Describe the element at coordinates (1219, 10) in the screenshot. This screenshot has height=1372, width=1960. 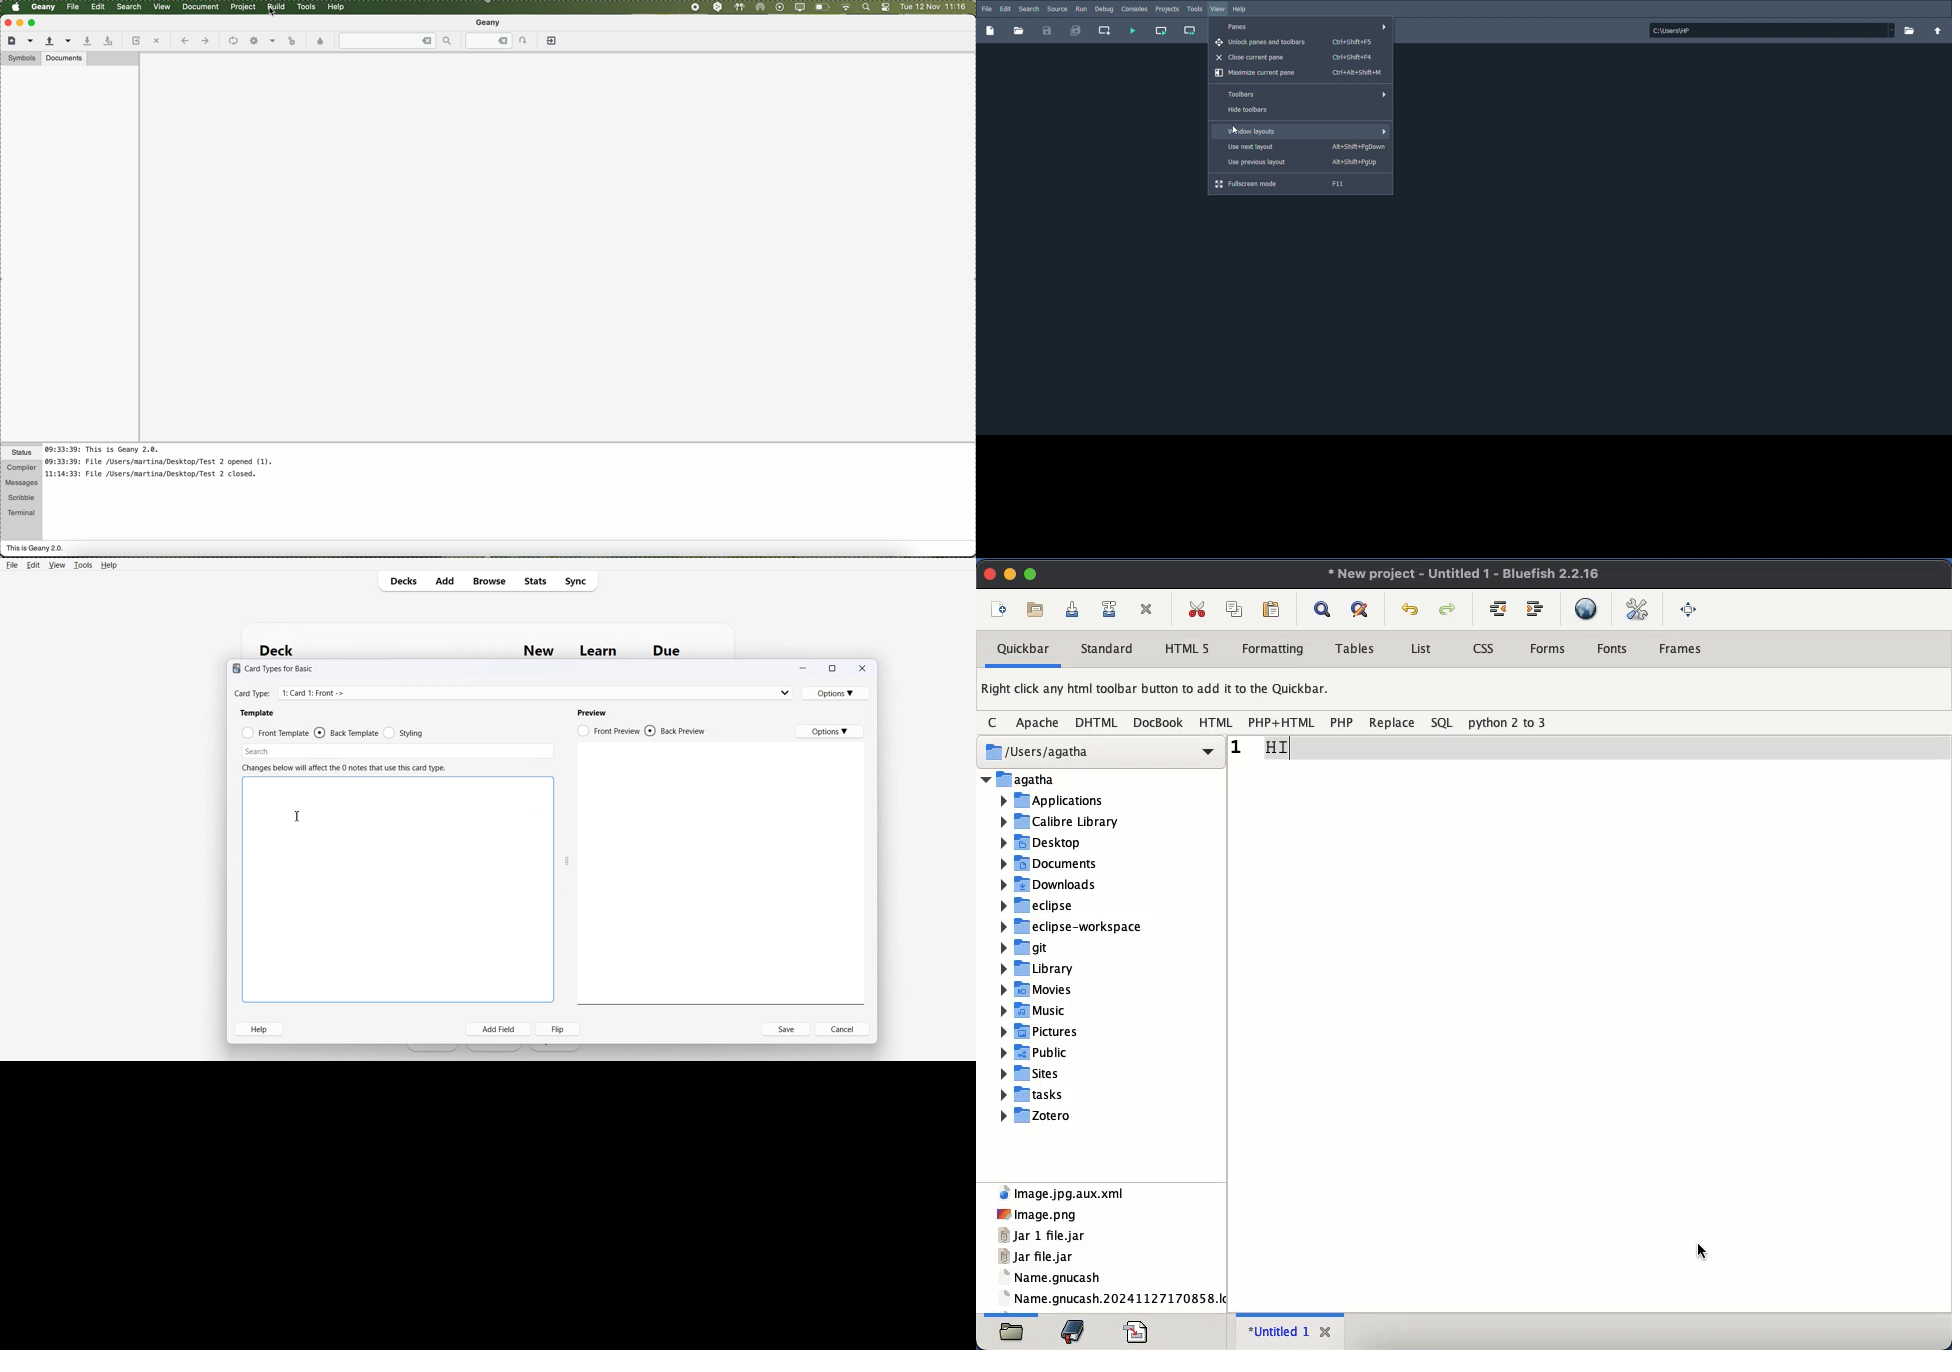
I see `View` at that location.